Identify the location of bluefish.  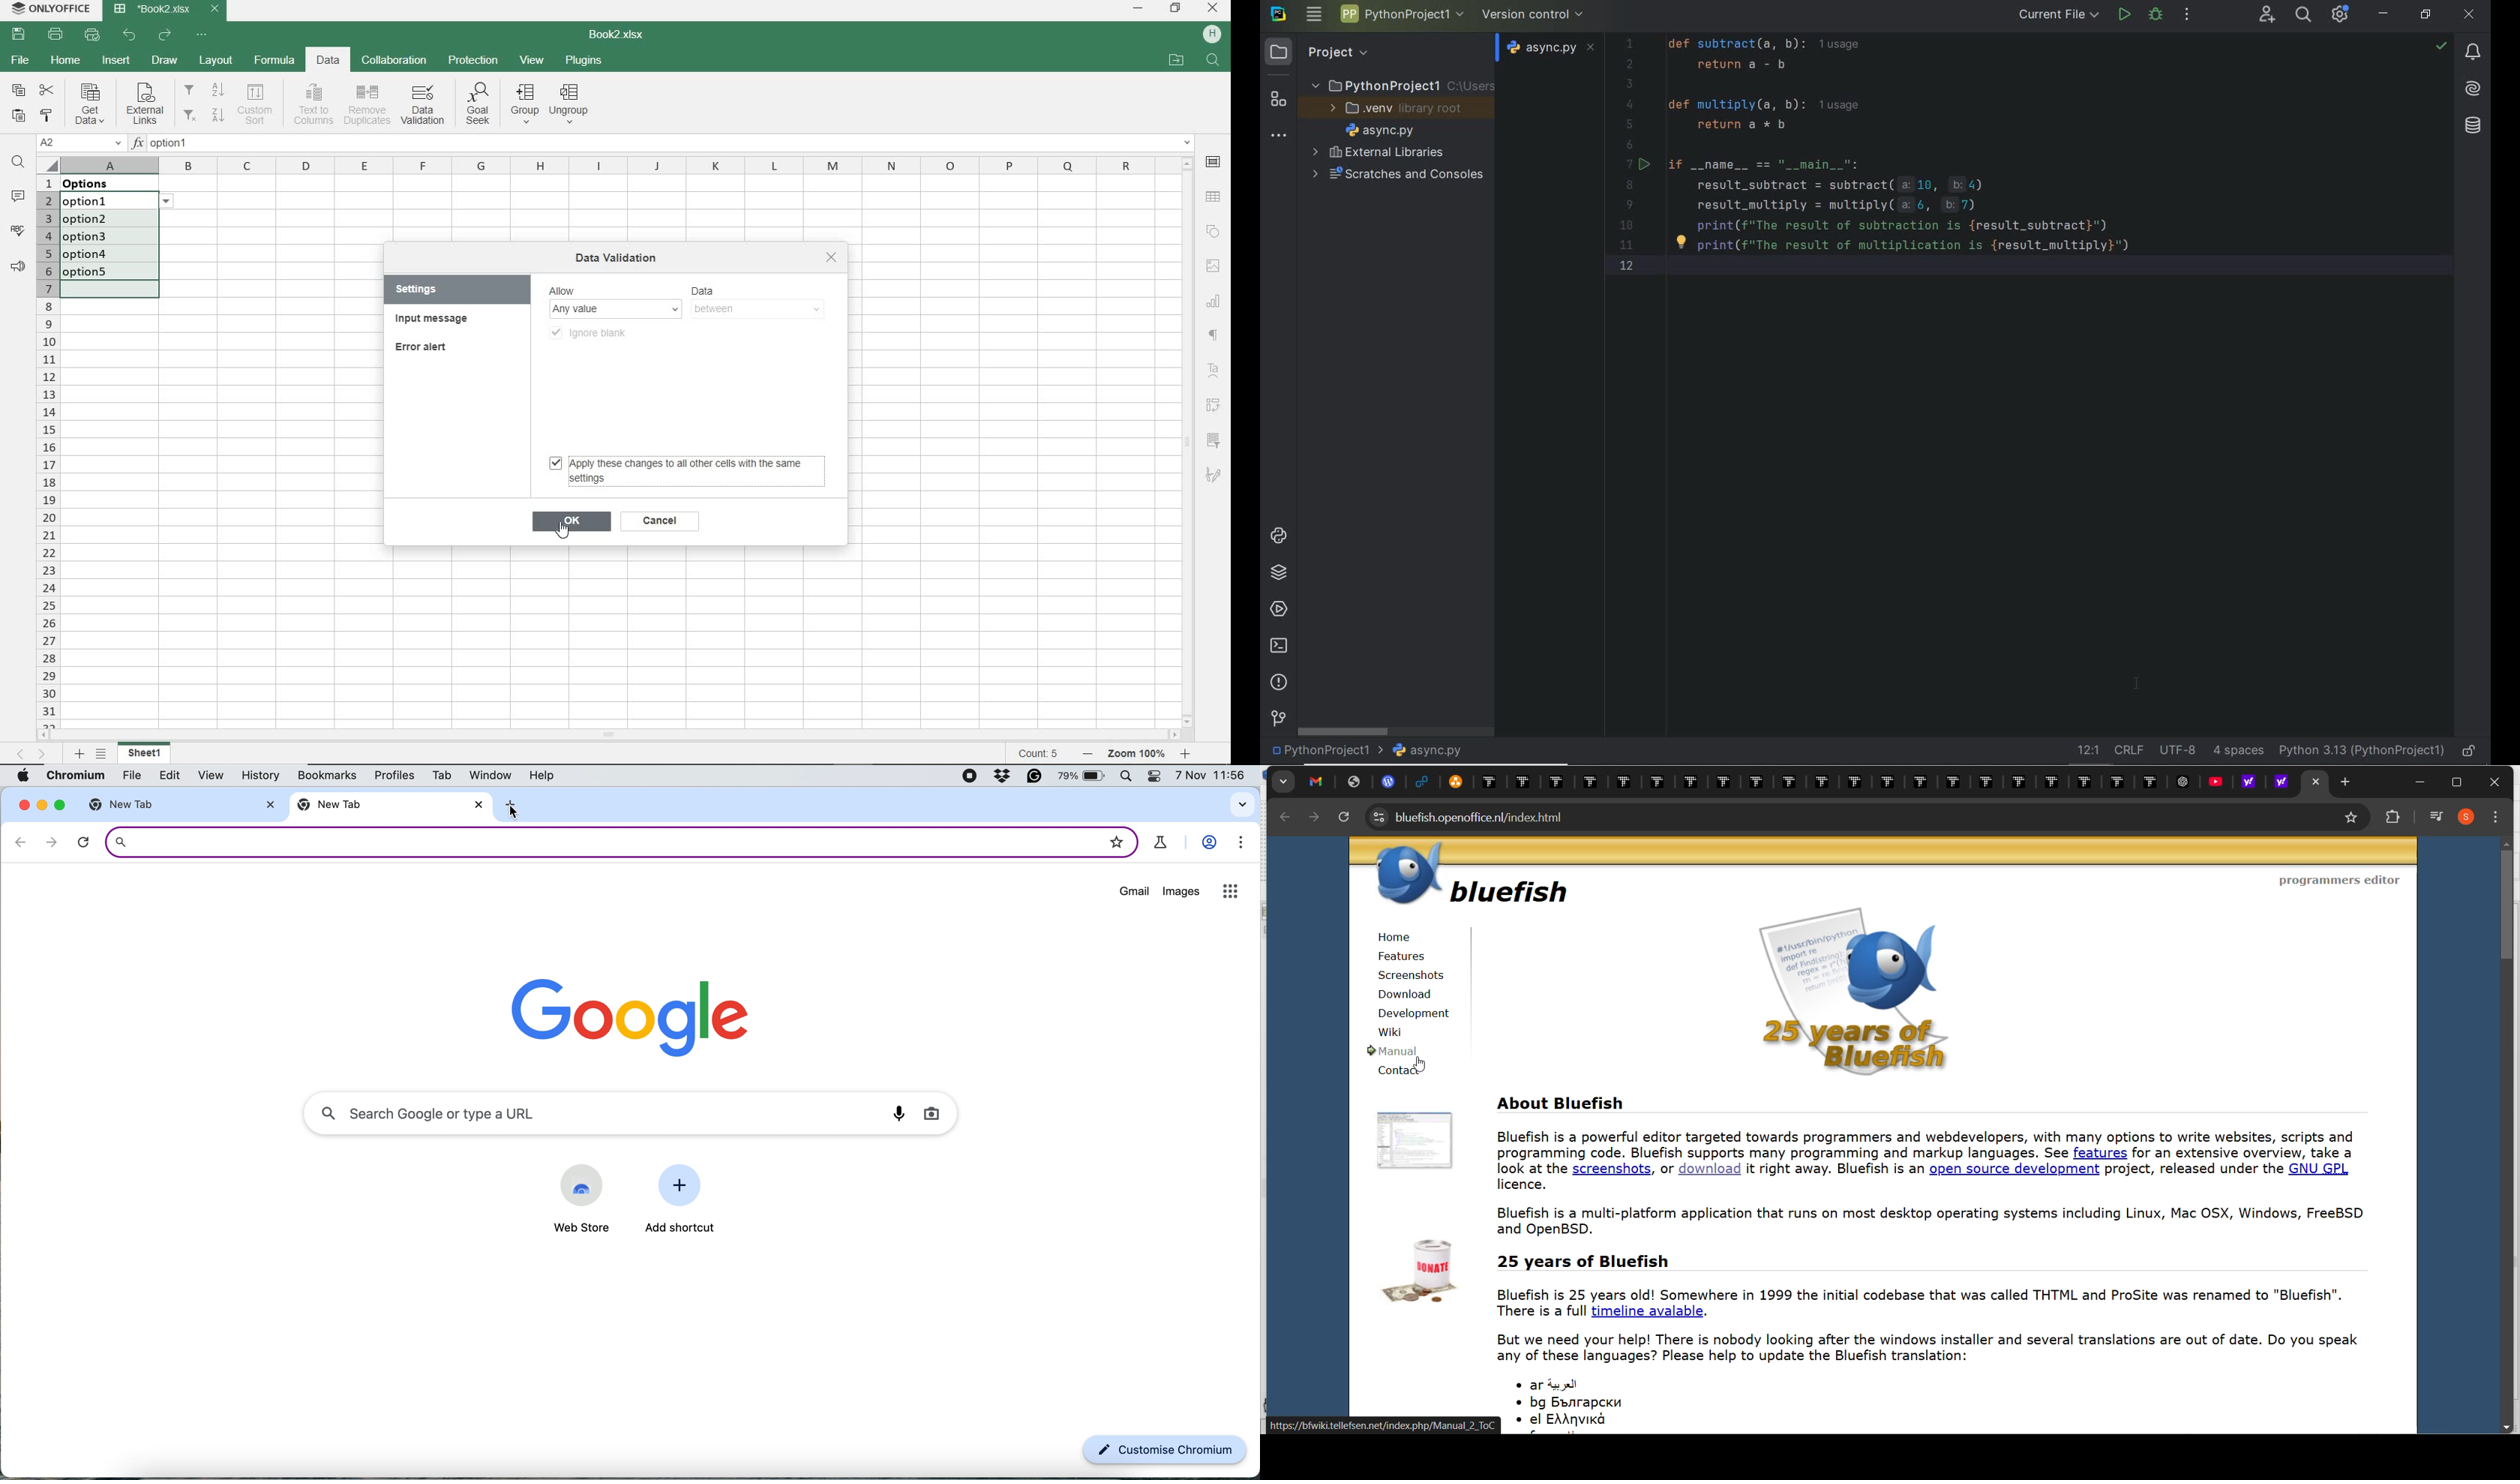
(1508, 892).